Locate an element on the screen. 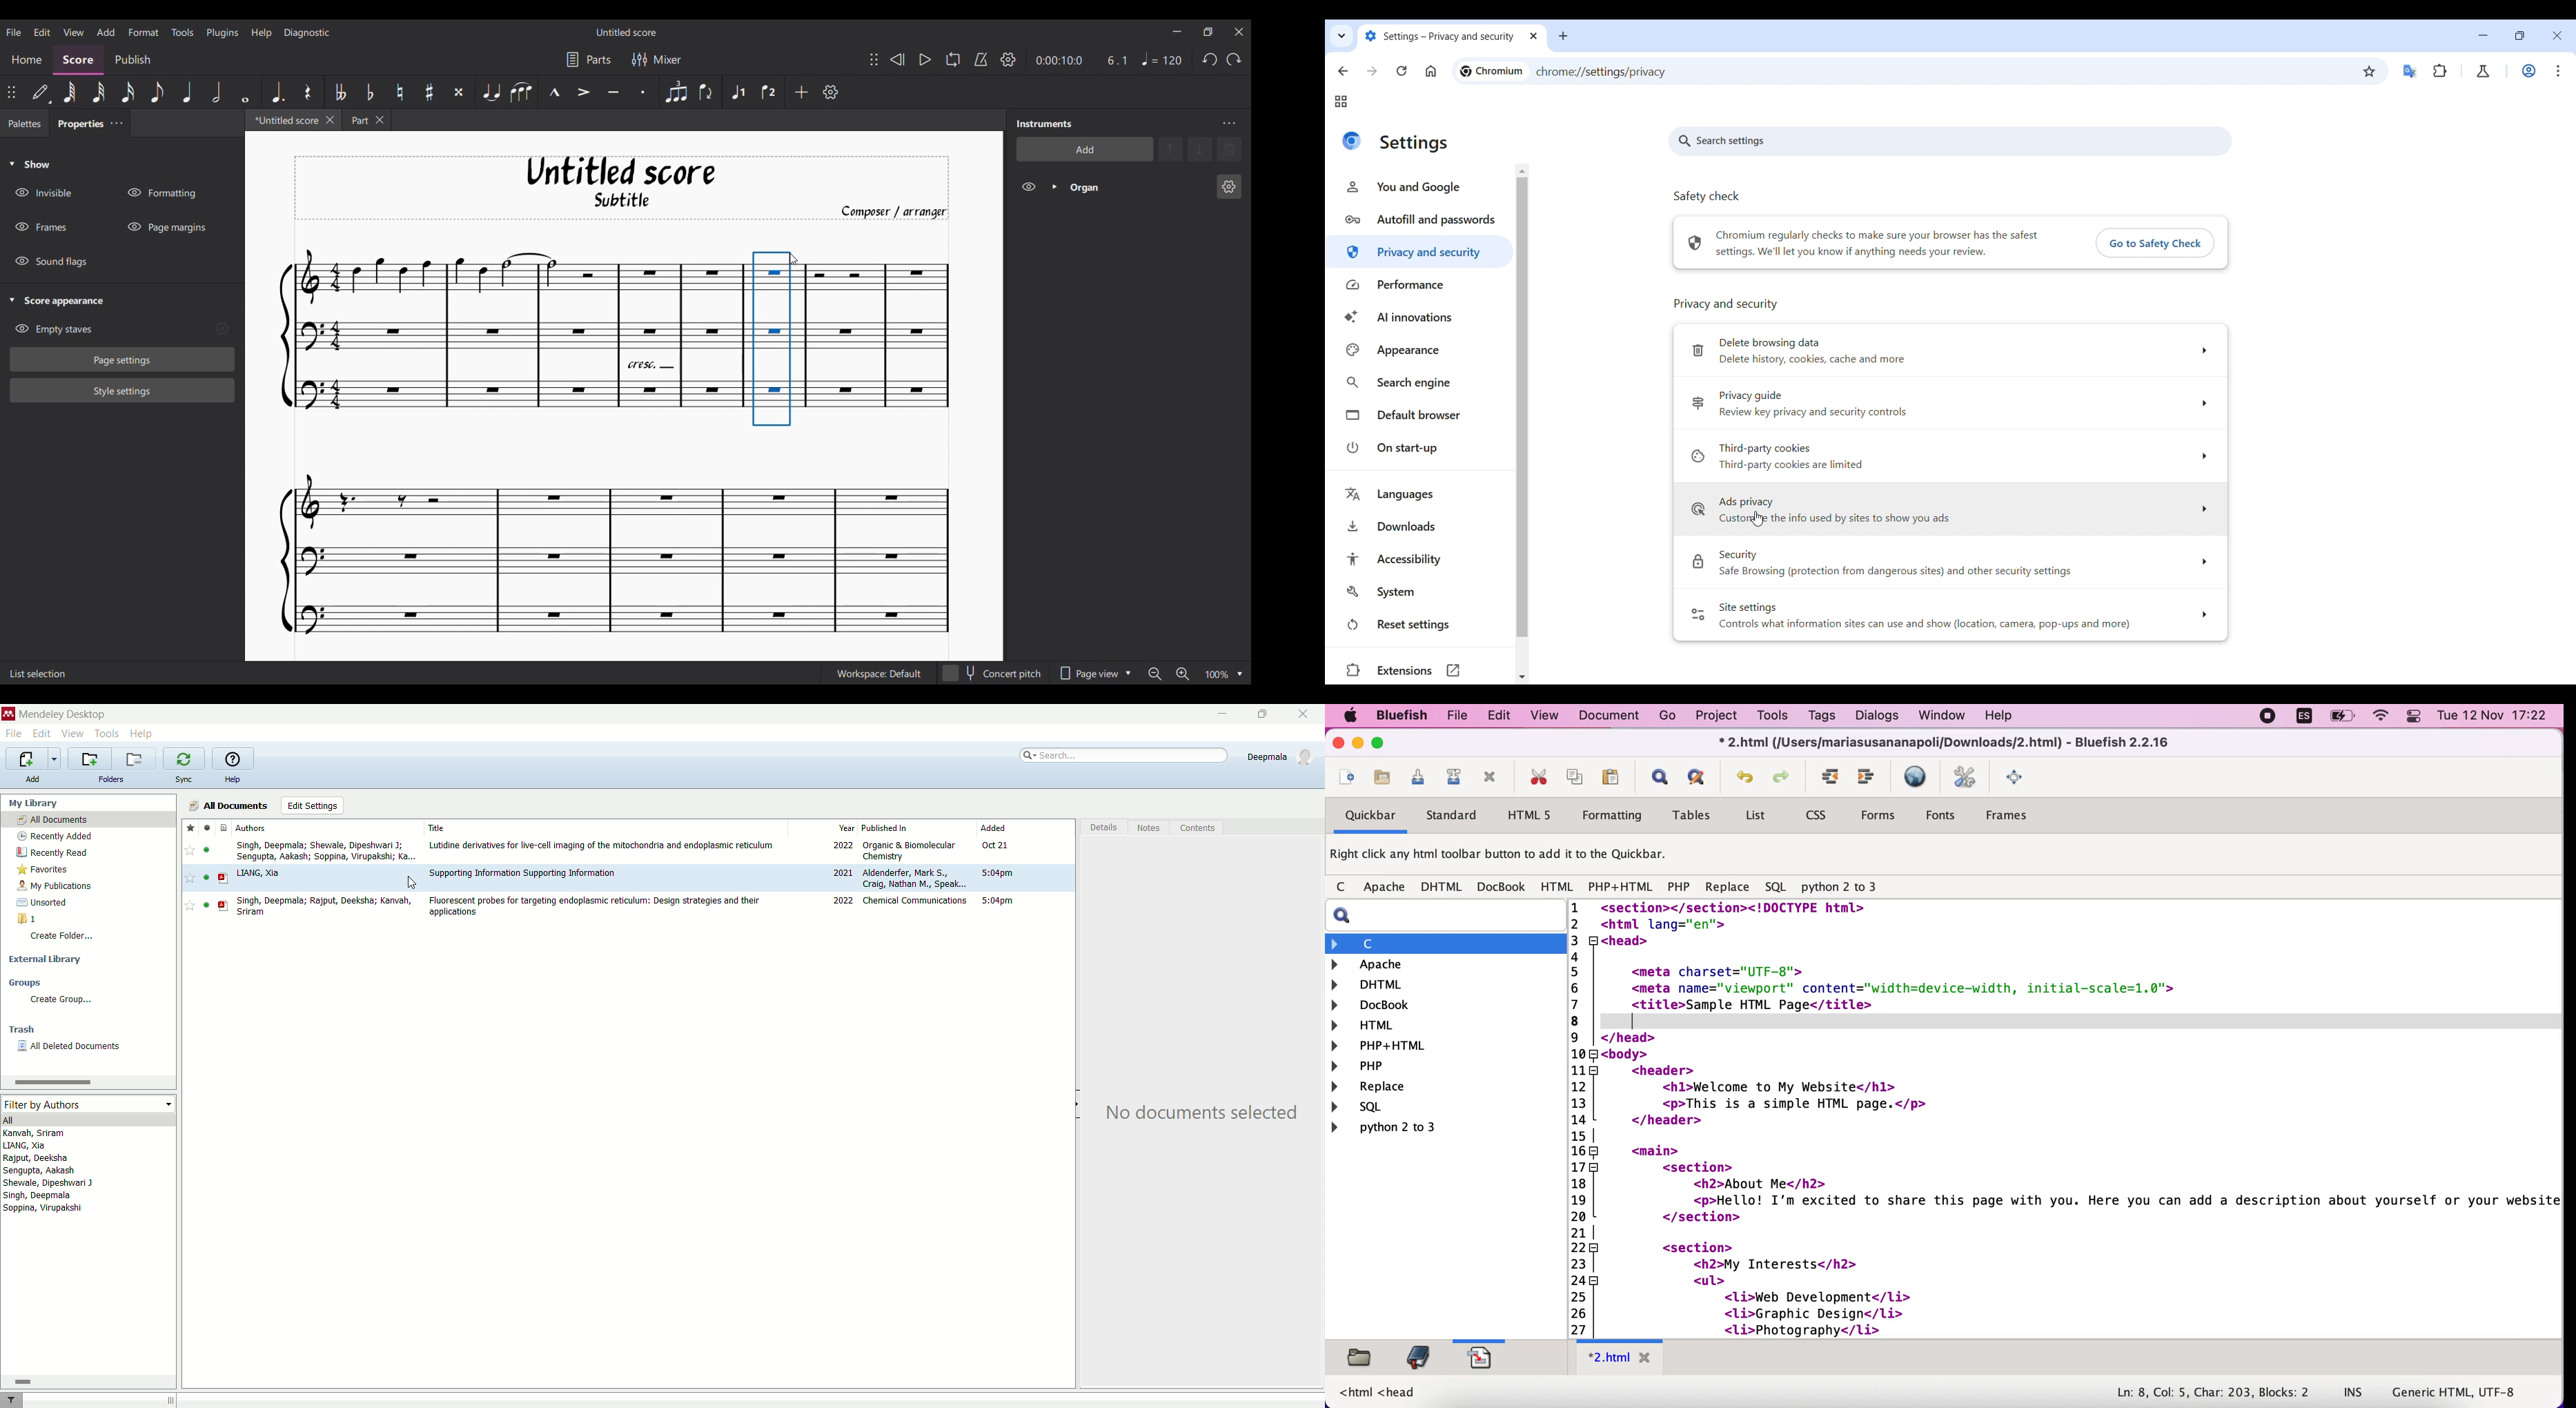  Rest is located at coordinates (308, 92).